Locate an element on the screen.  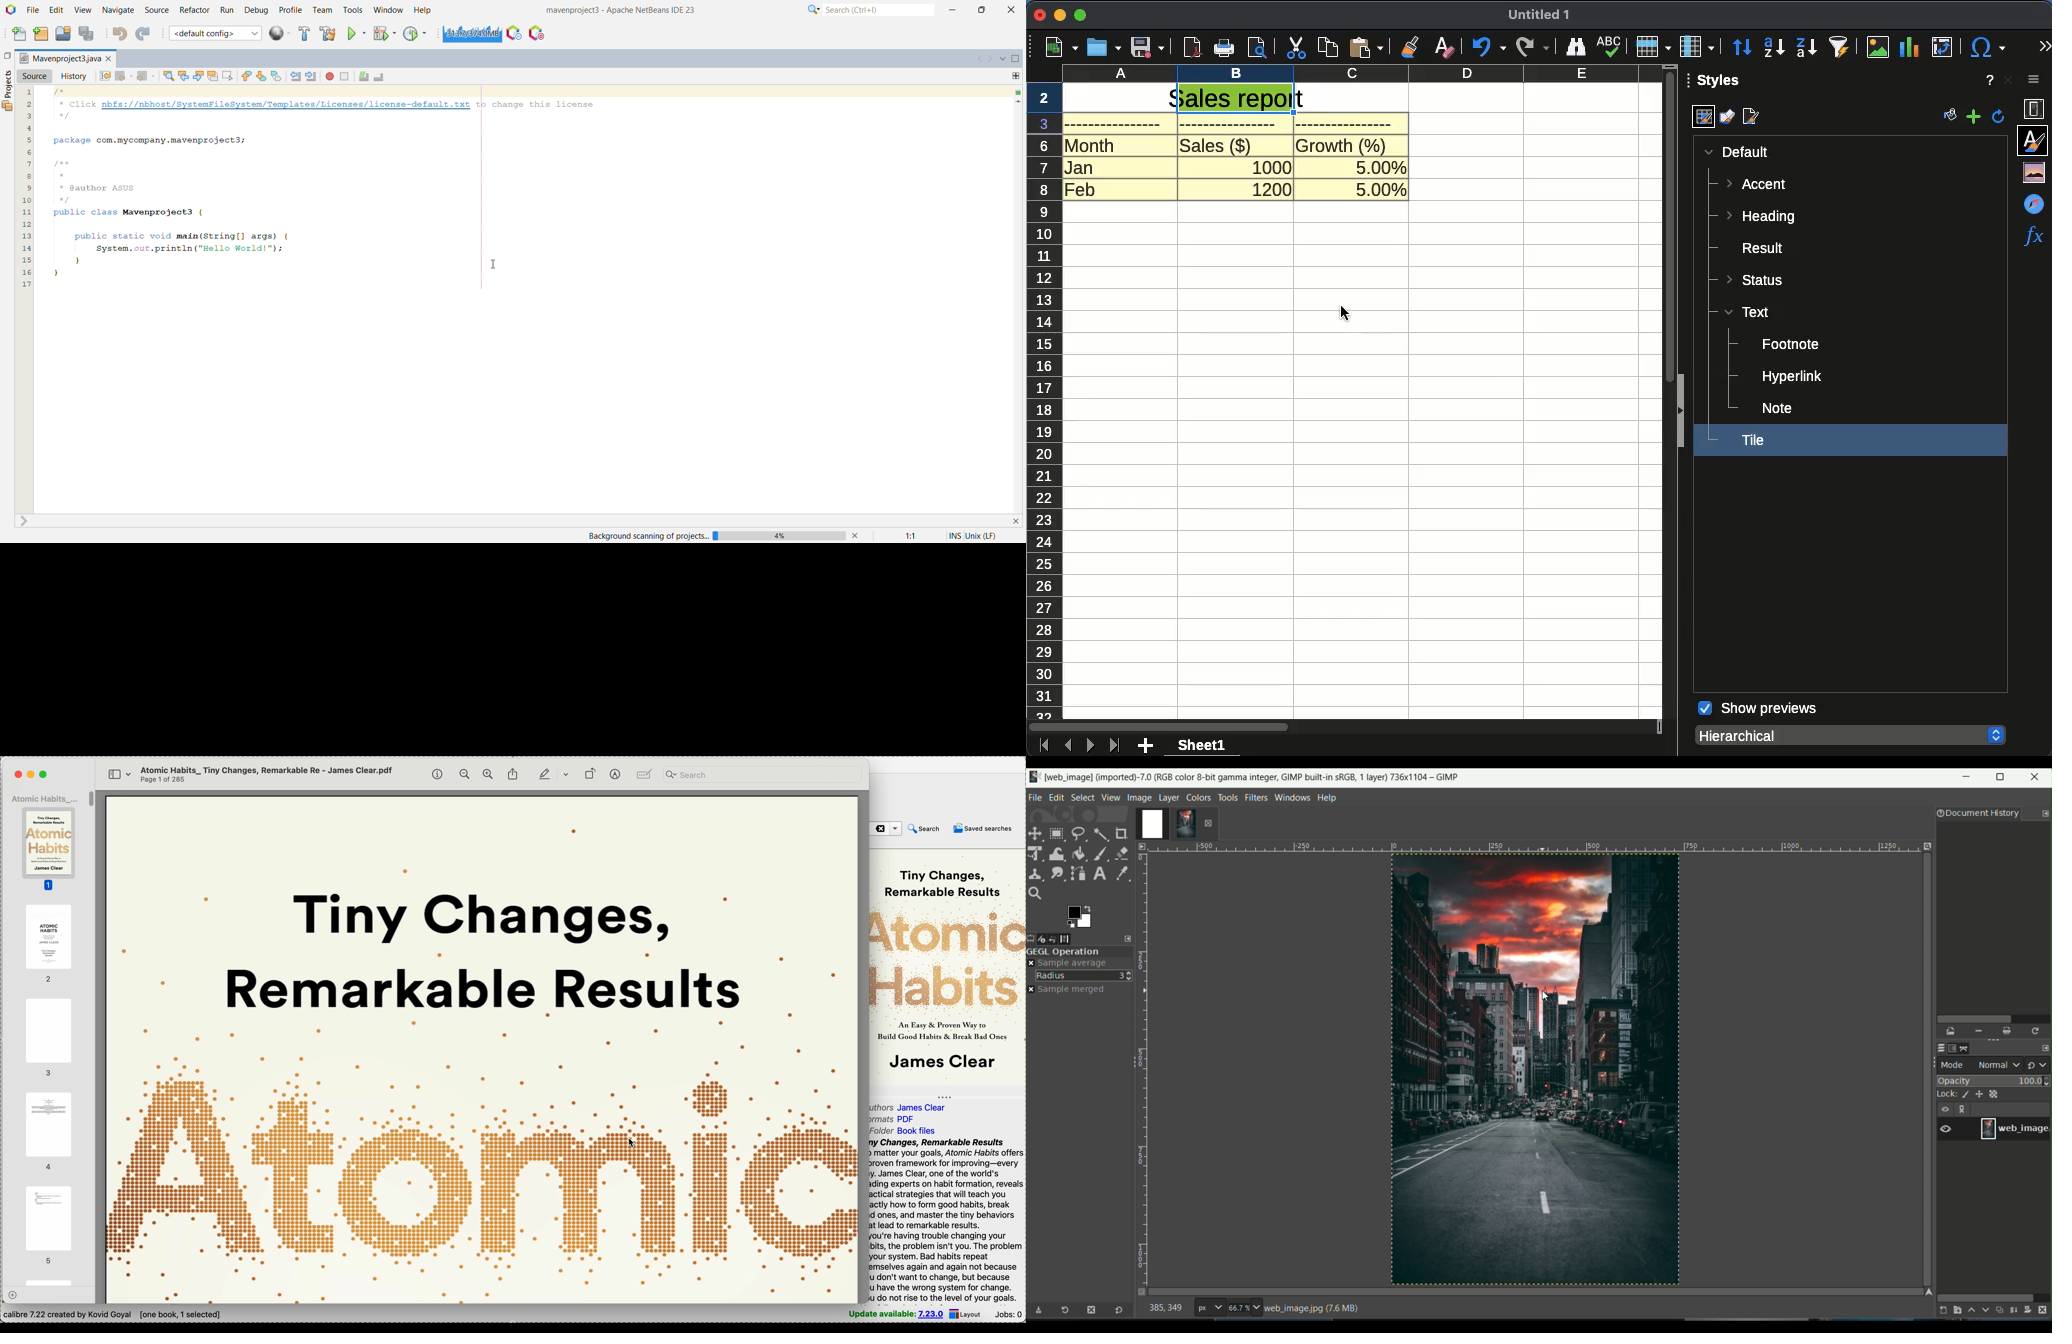
gegl operation is located at coordinates (1079, 952).